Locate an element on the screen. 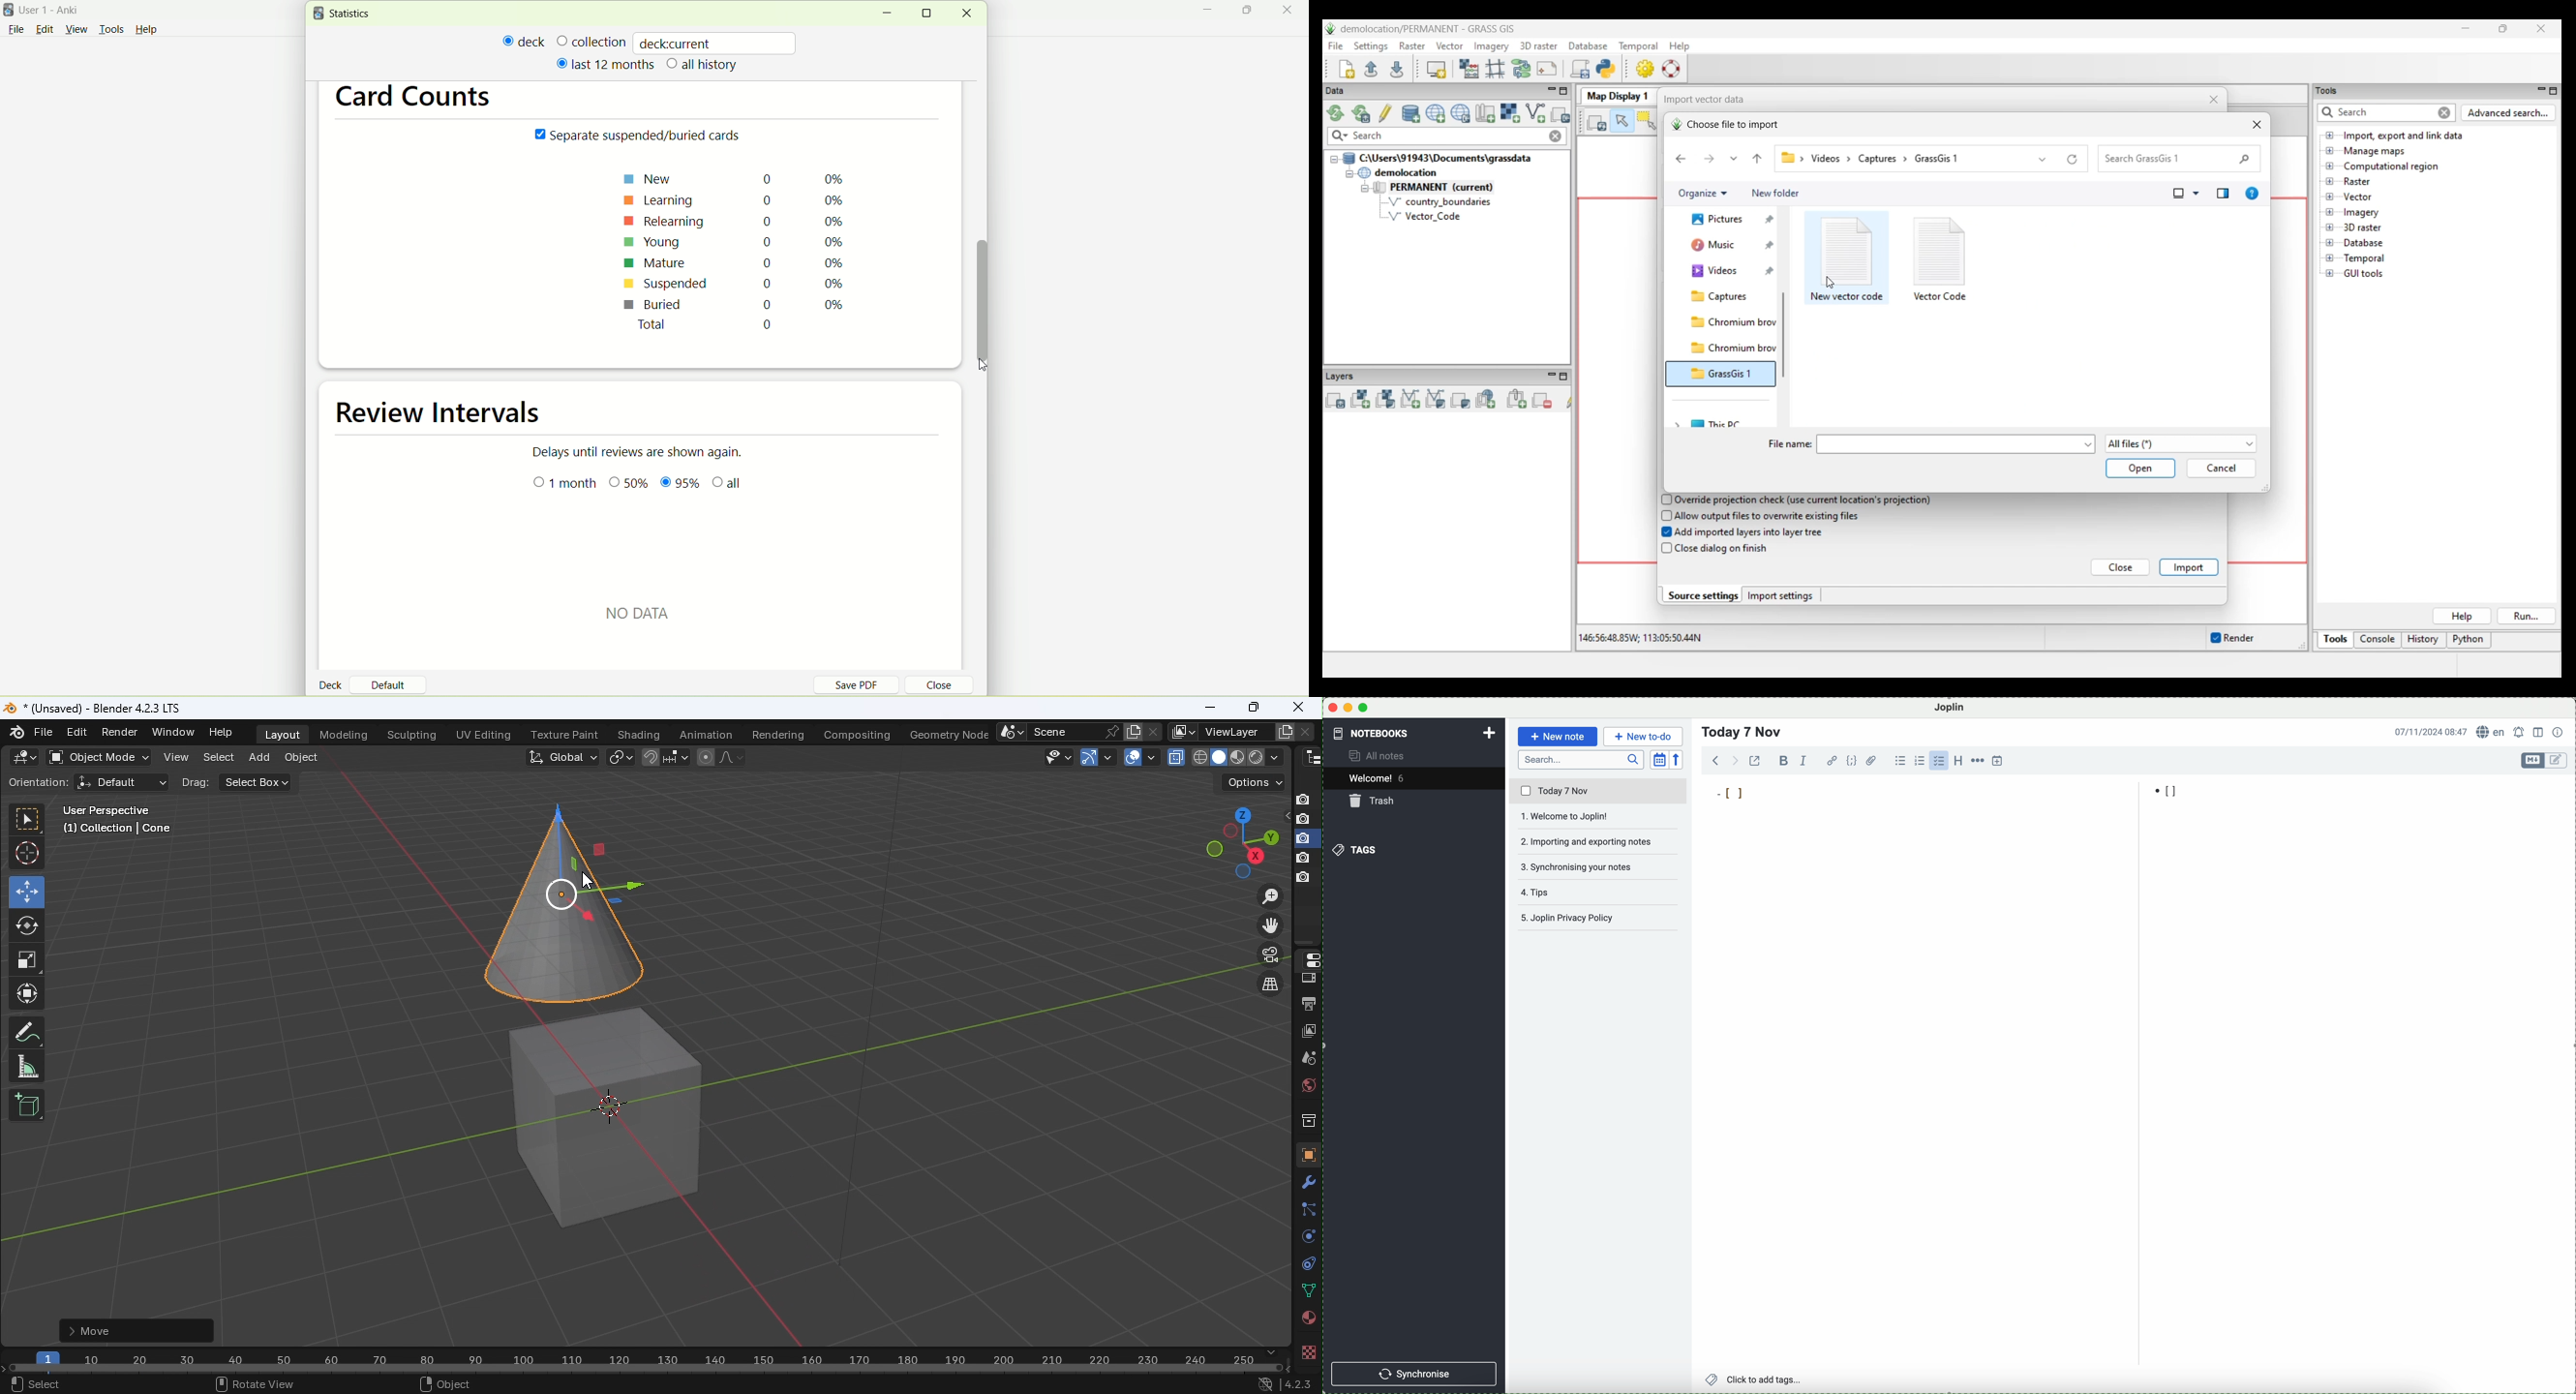 This screenshot has width=2576, height=1400. toggle editor layout is located at coordinates (2539, 732).